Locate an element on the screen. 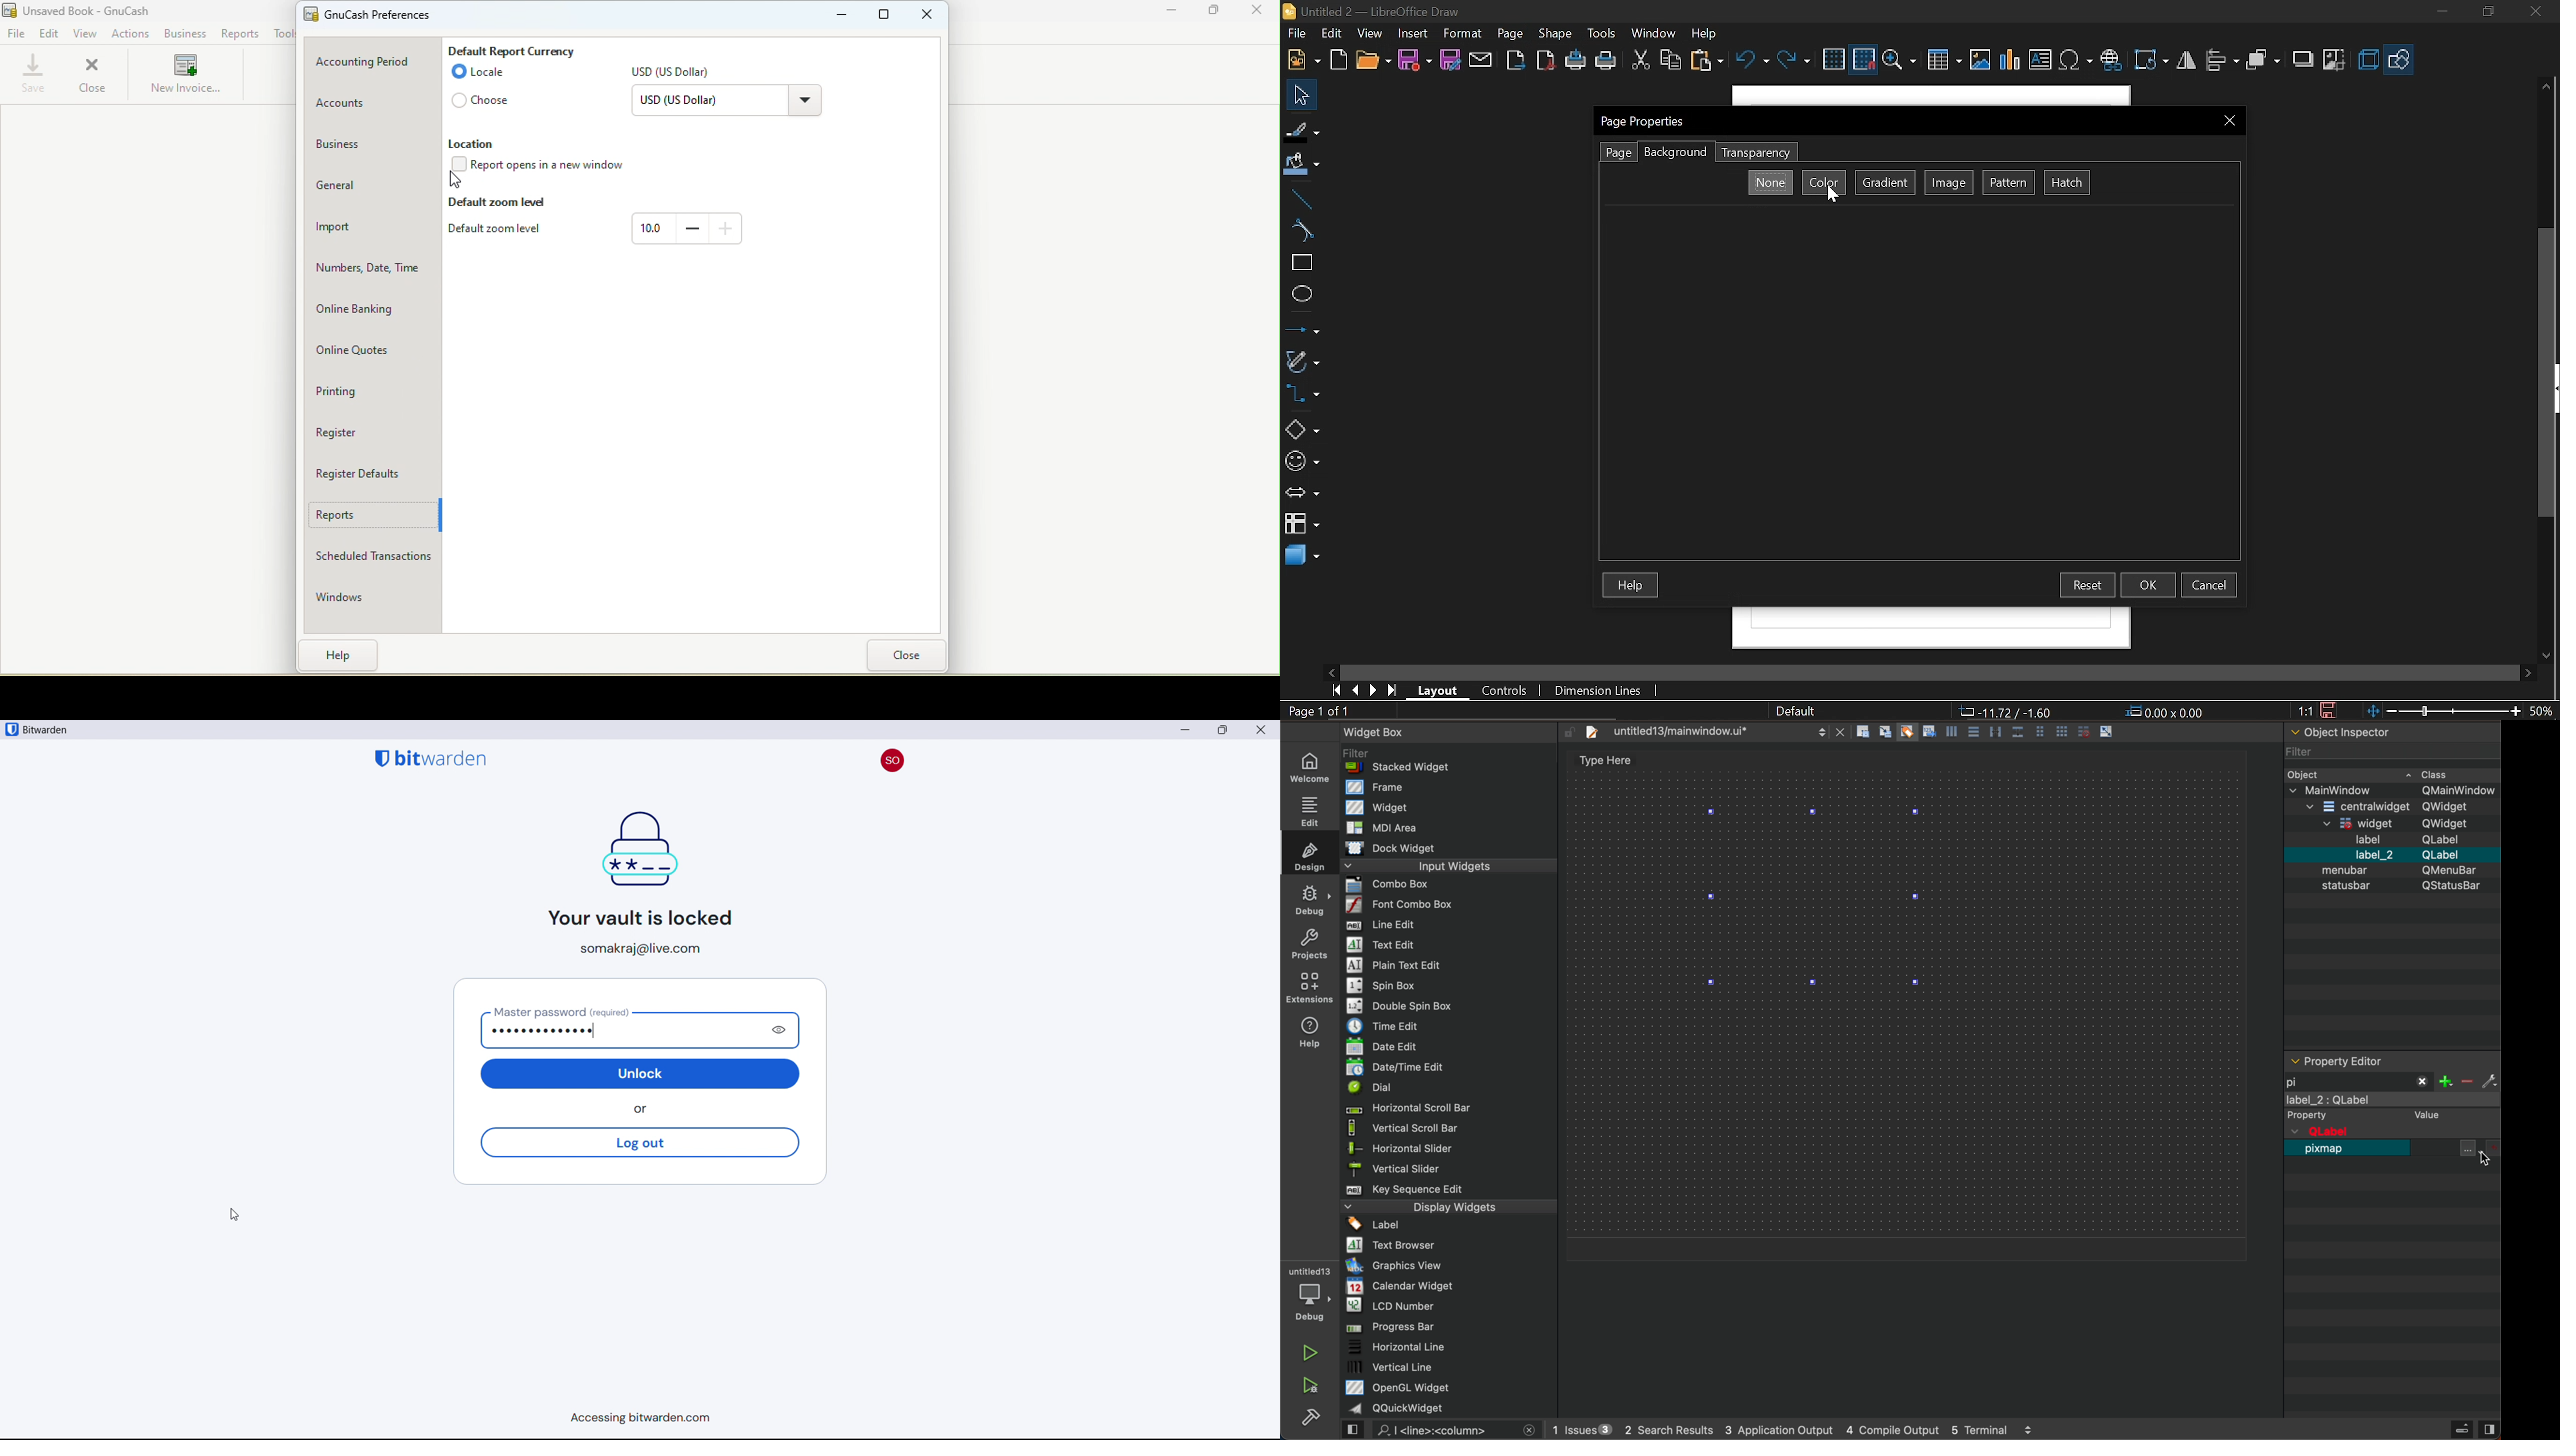  label widget is located at coordinates (1817, 897).